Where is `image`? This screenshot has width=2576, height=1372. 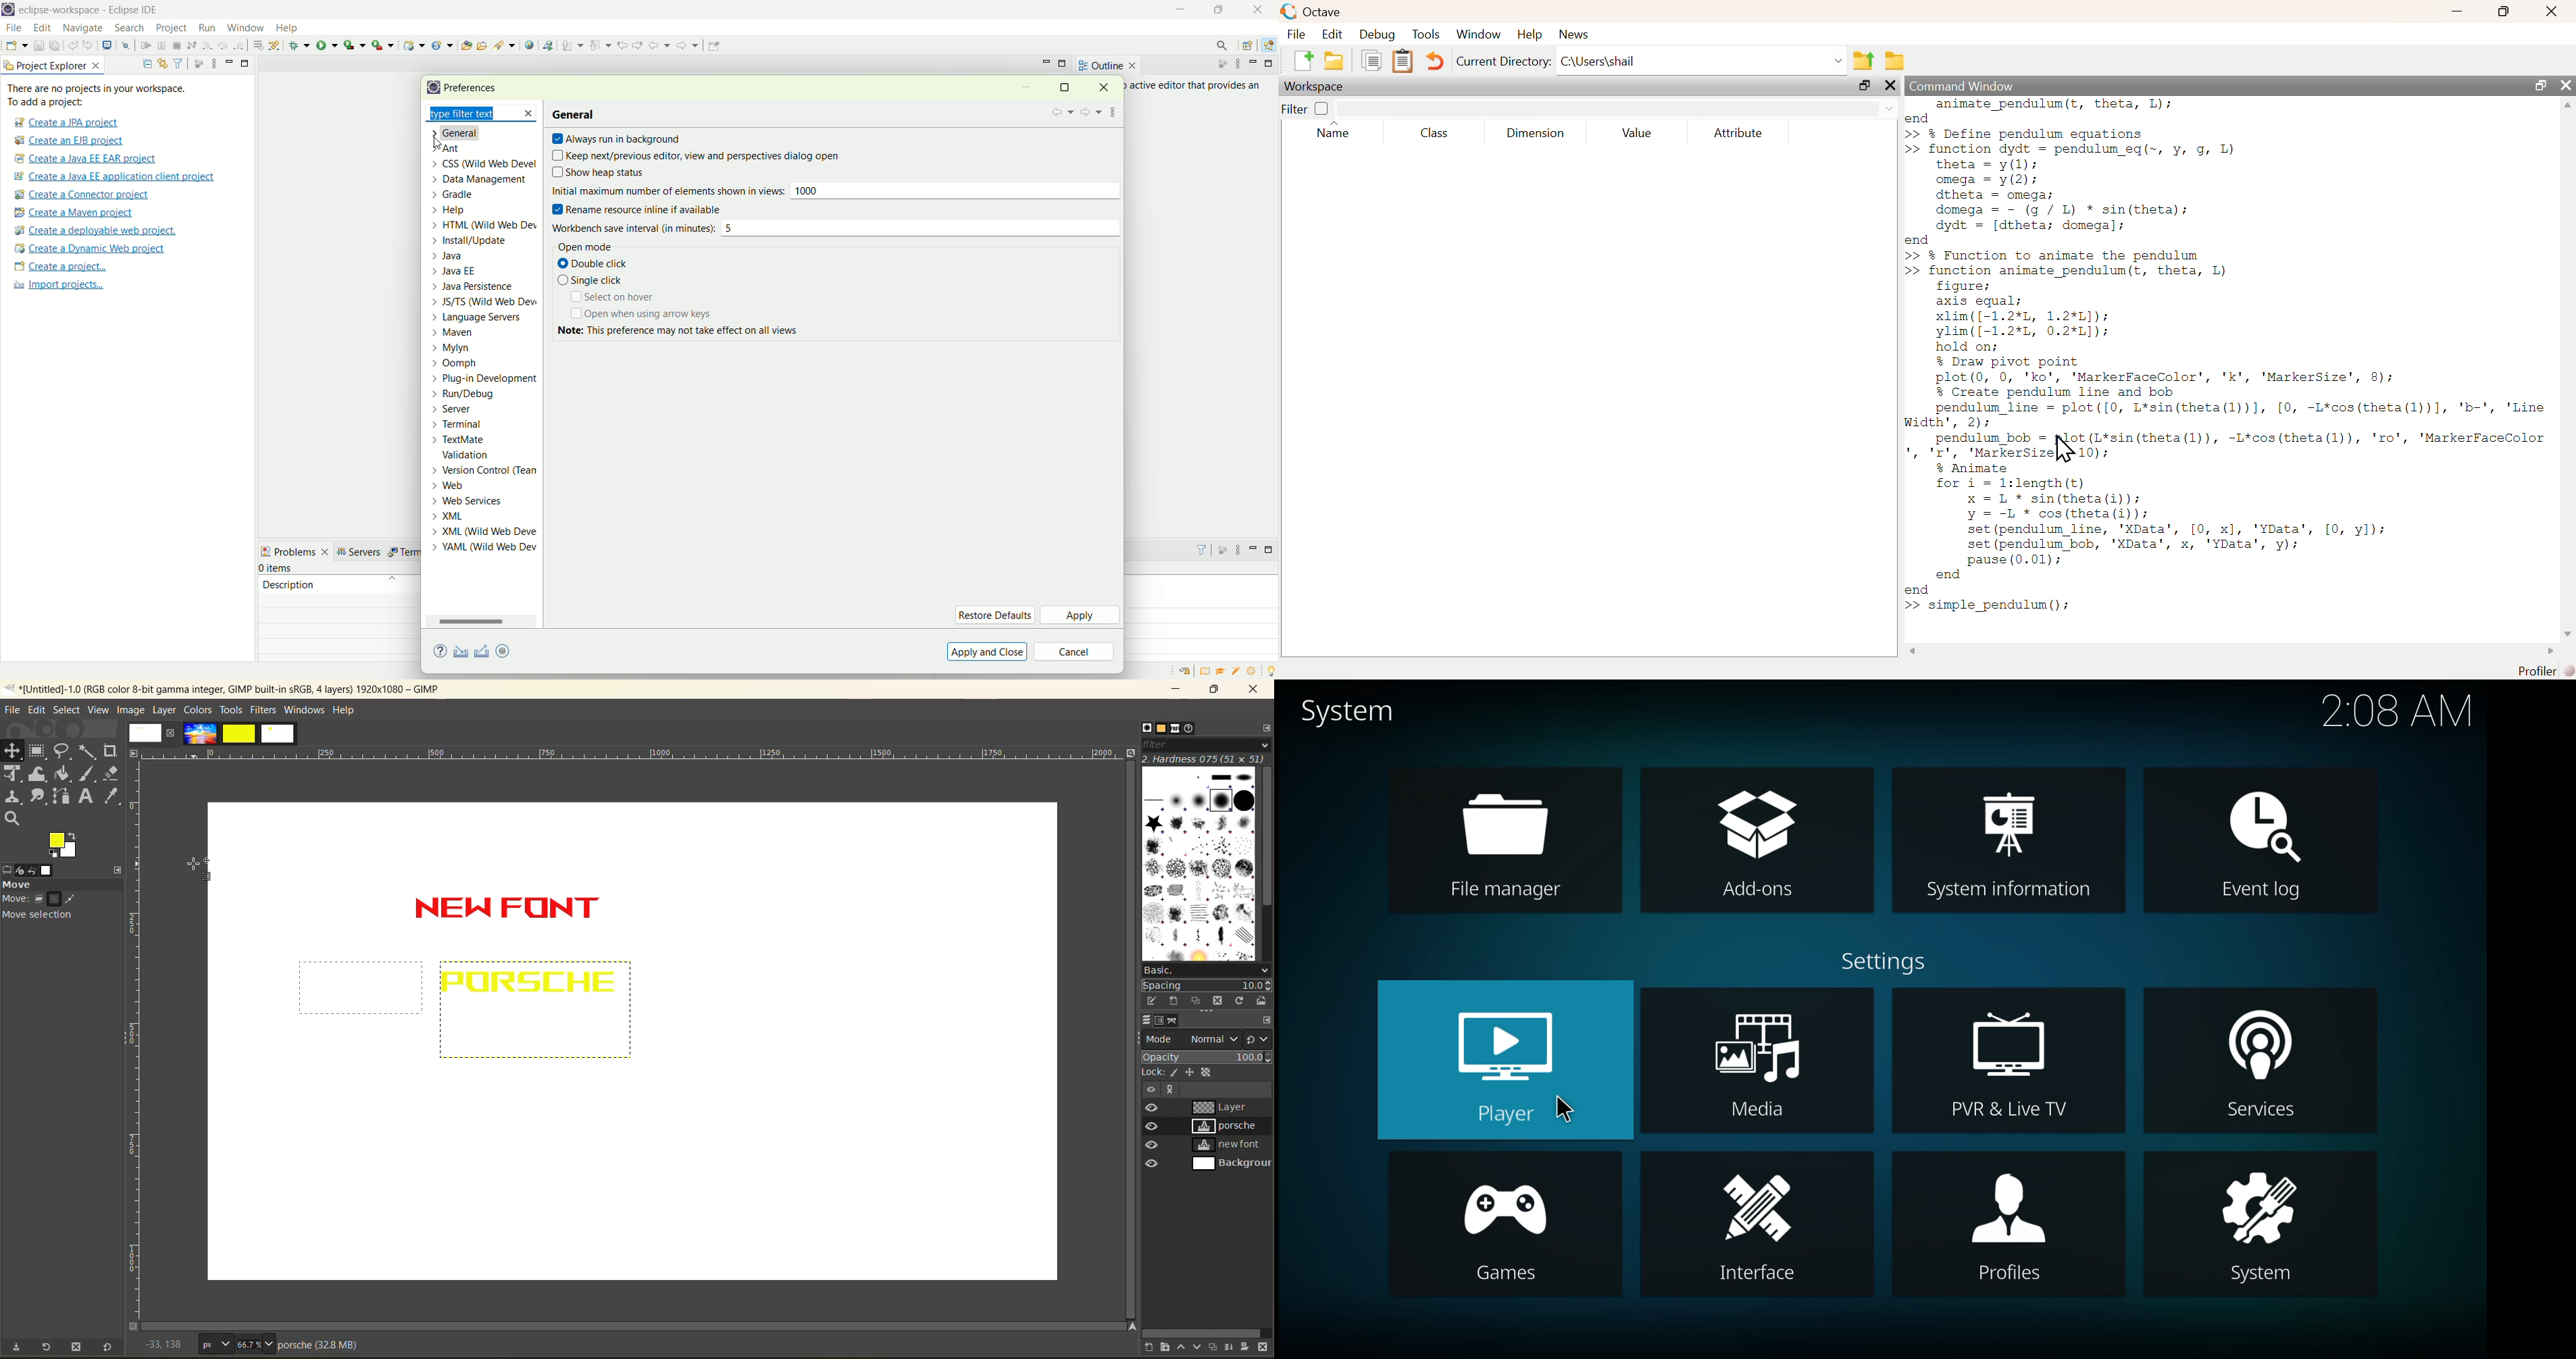 image is located at coordinates (46, 871).